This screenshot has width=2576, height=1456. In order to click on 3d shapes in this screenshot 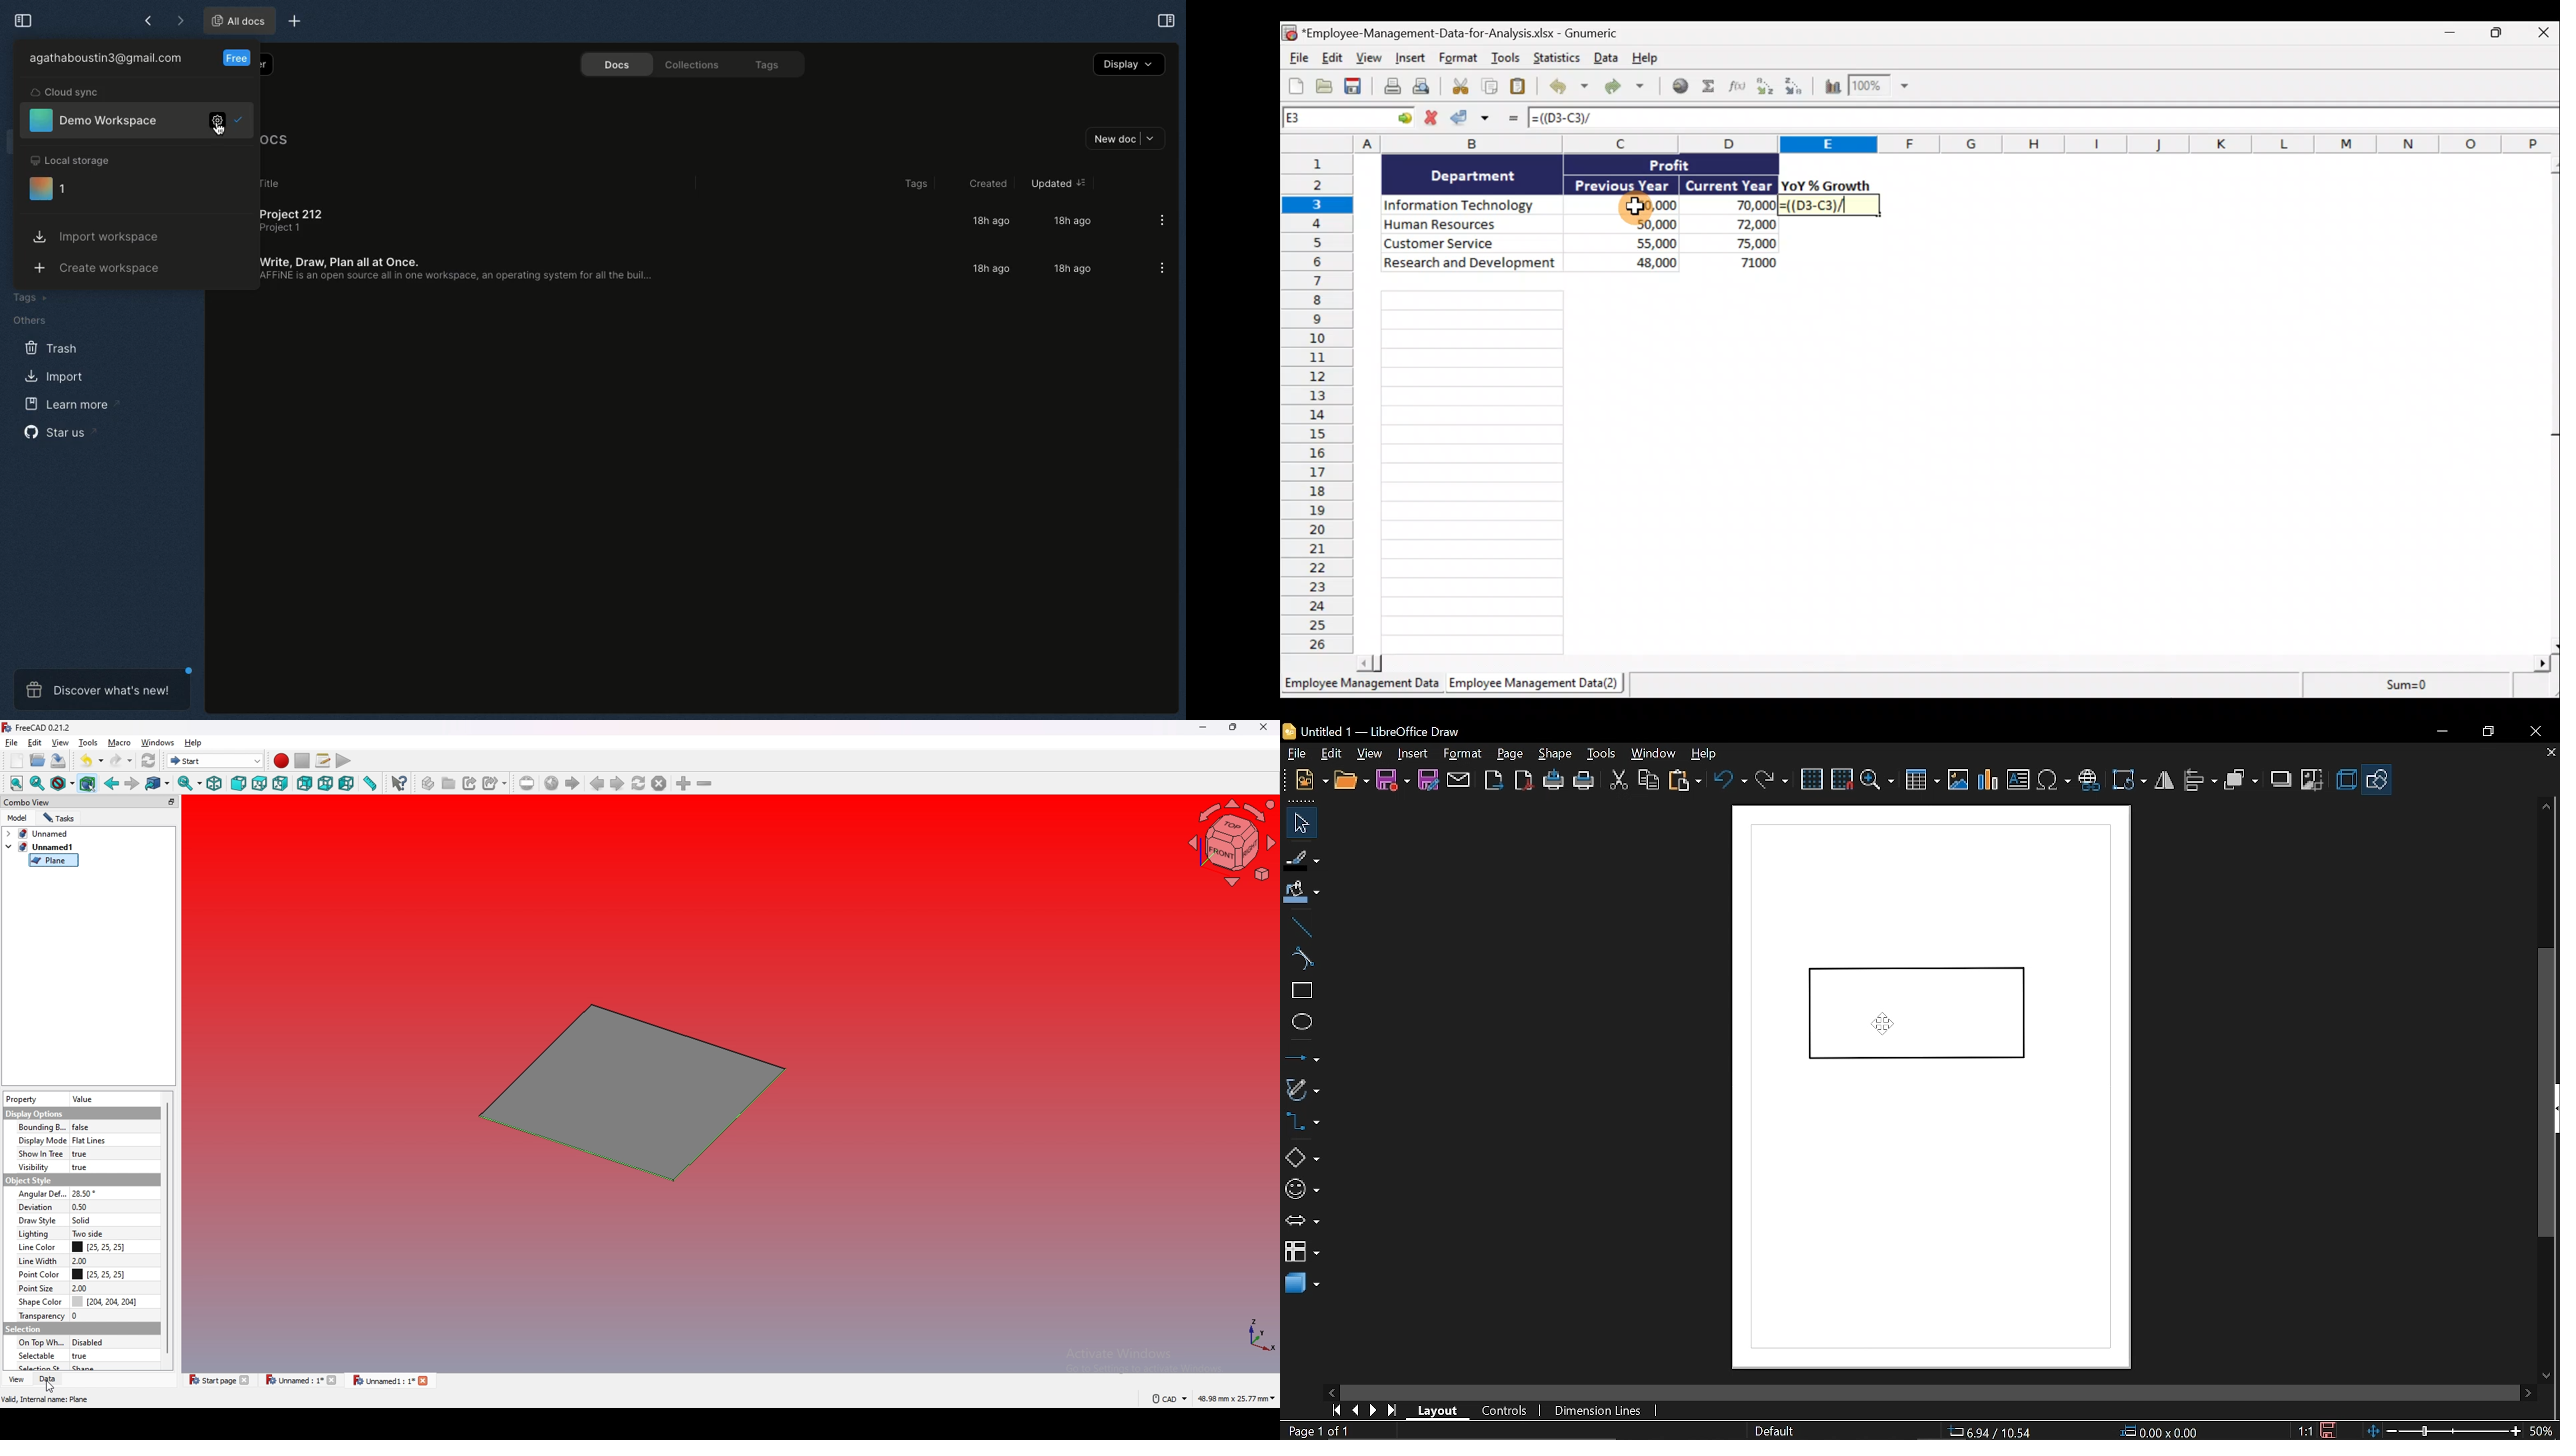, I will do `click(1301, 1284)`.